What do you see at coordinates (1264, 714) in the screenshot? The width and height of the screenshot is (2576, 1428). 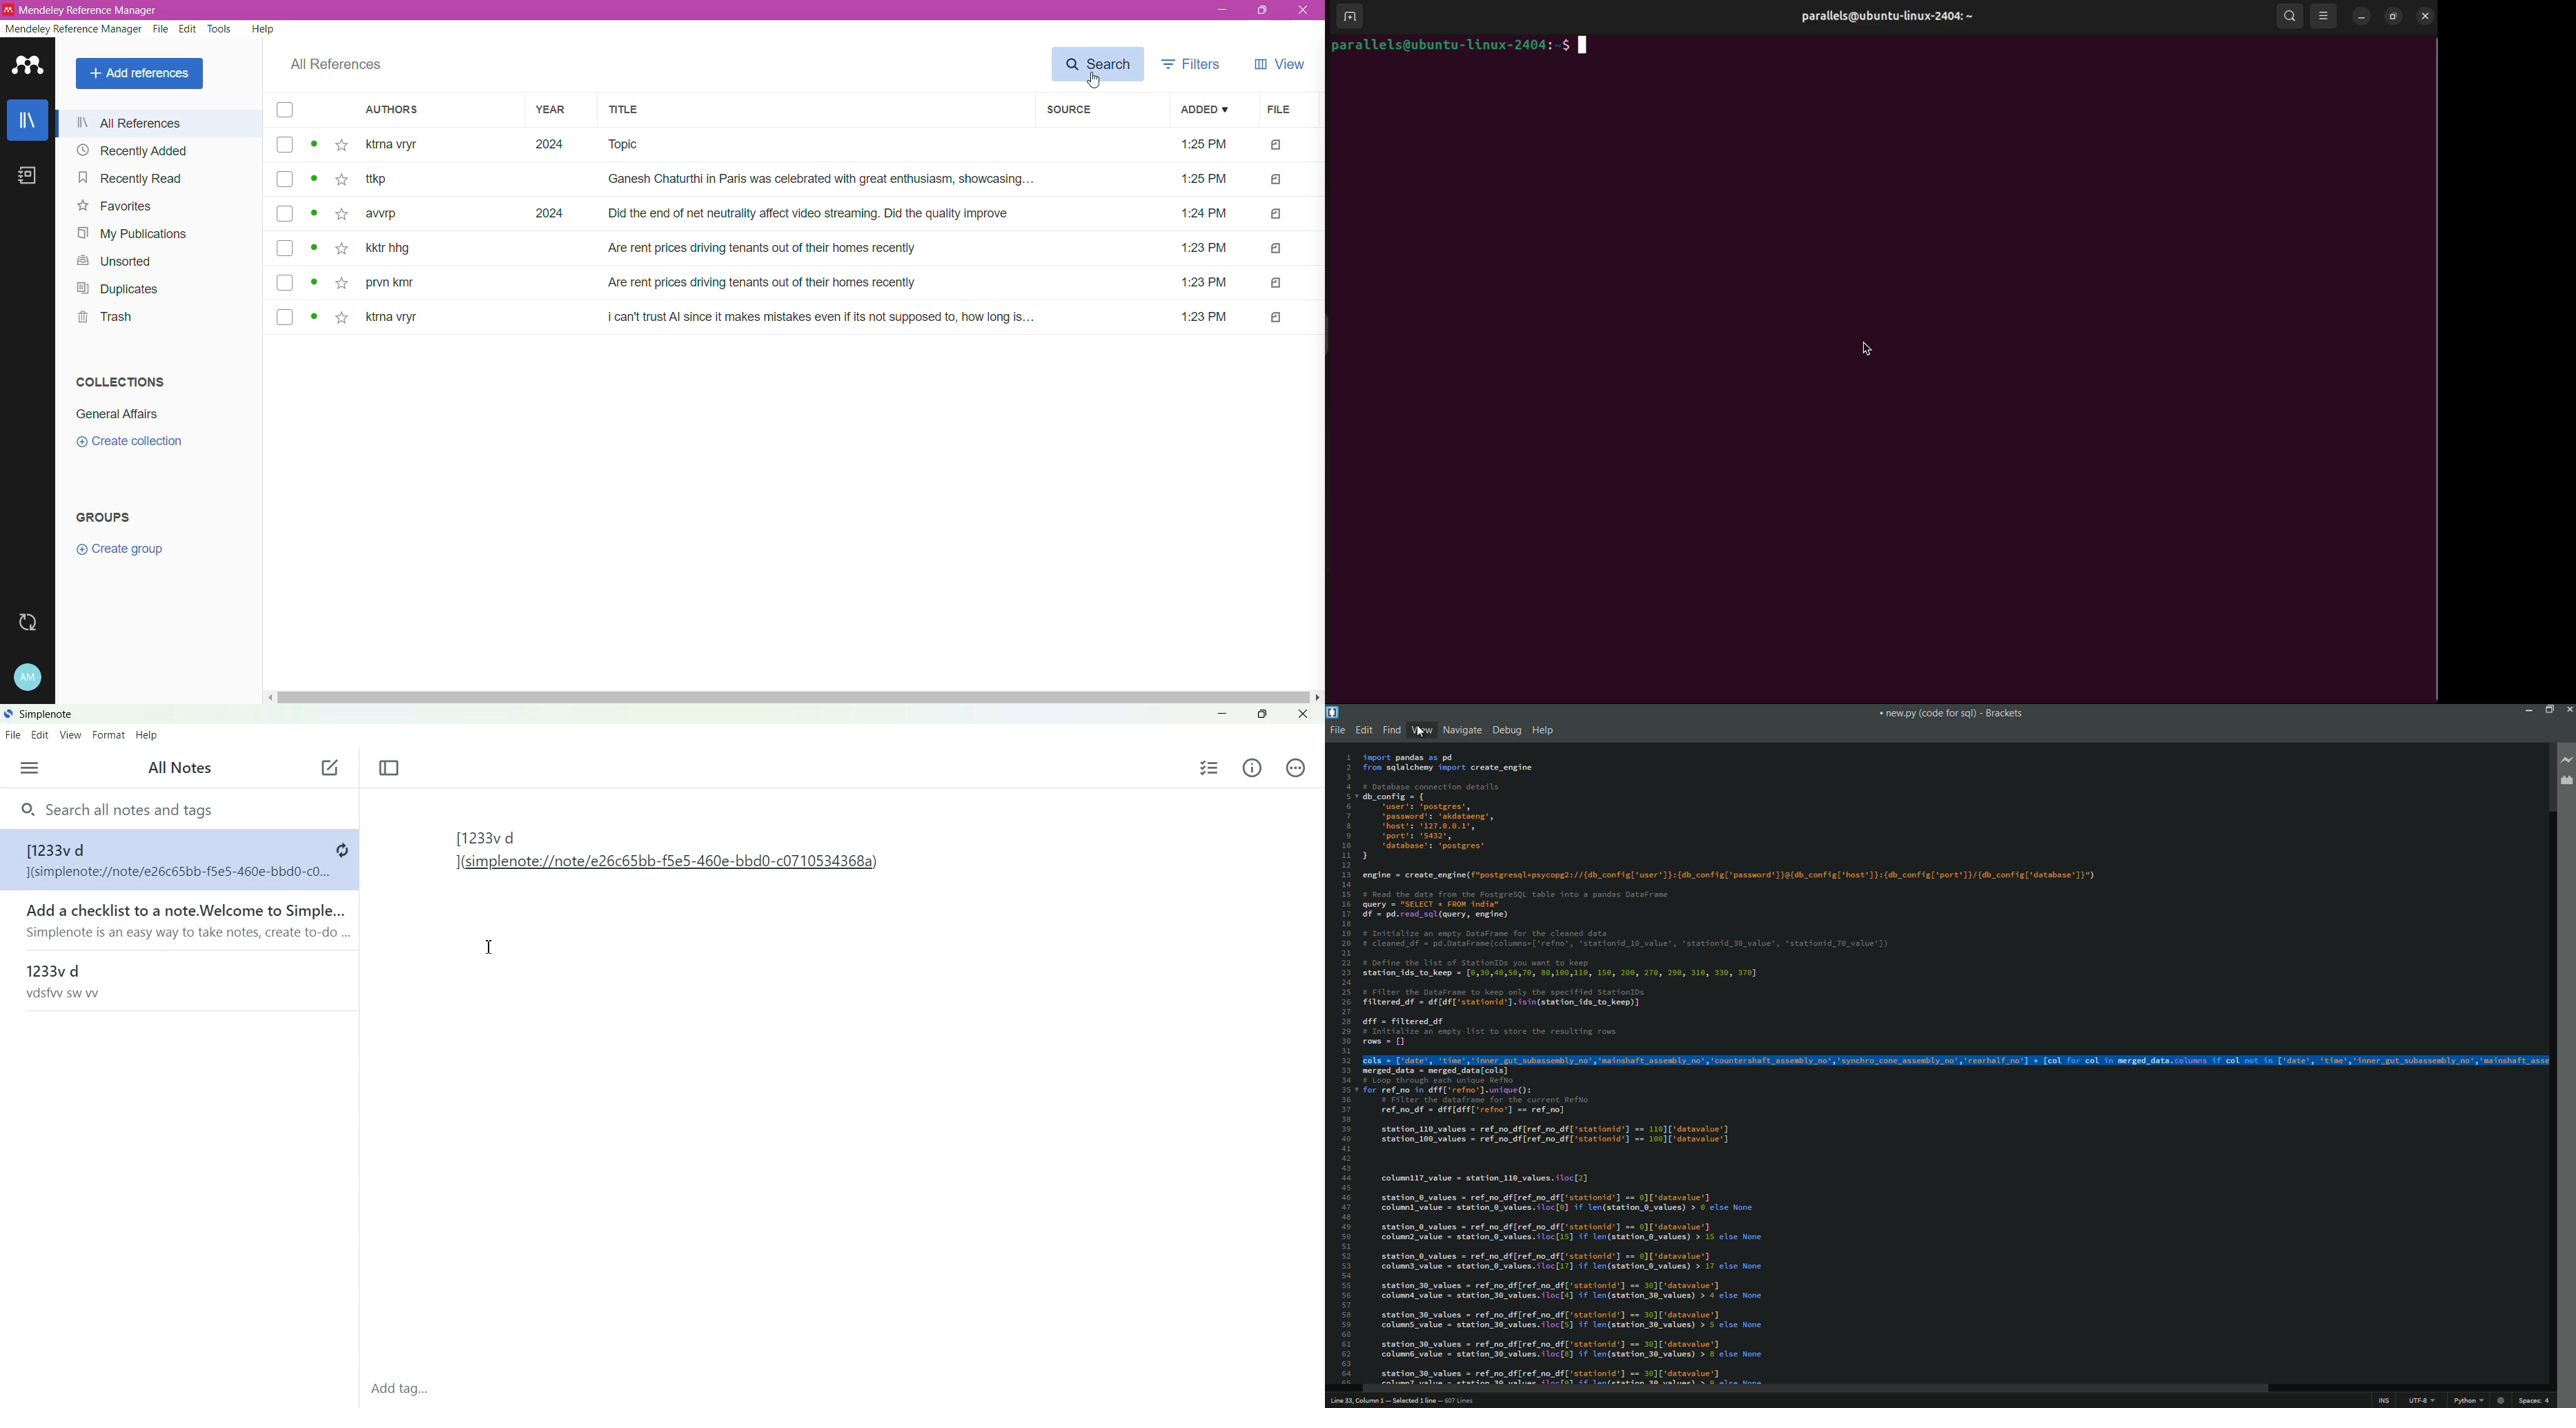 I see `Maximize` at bounding box center [1264, 714].